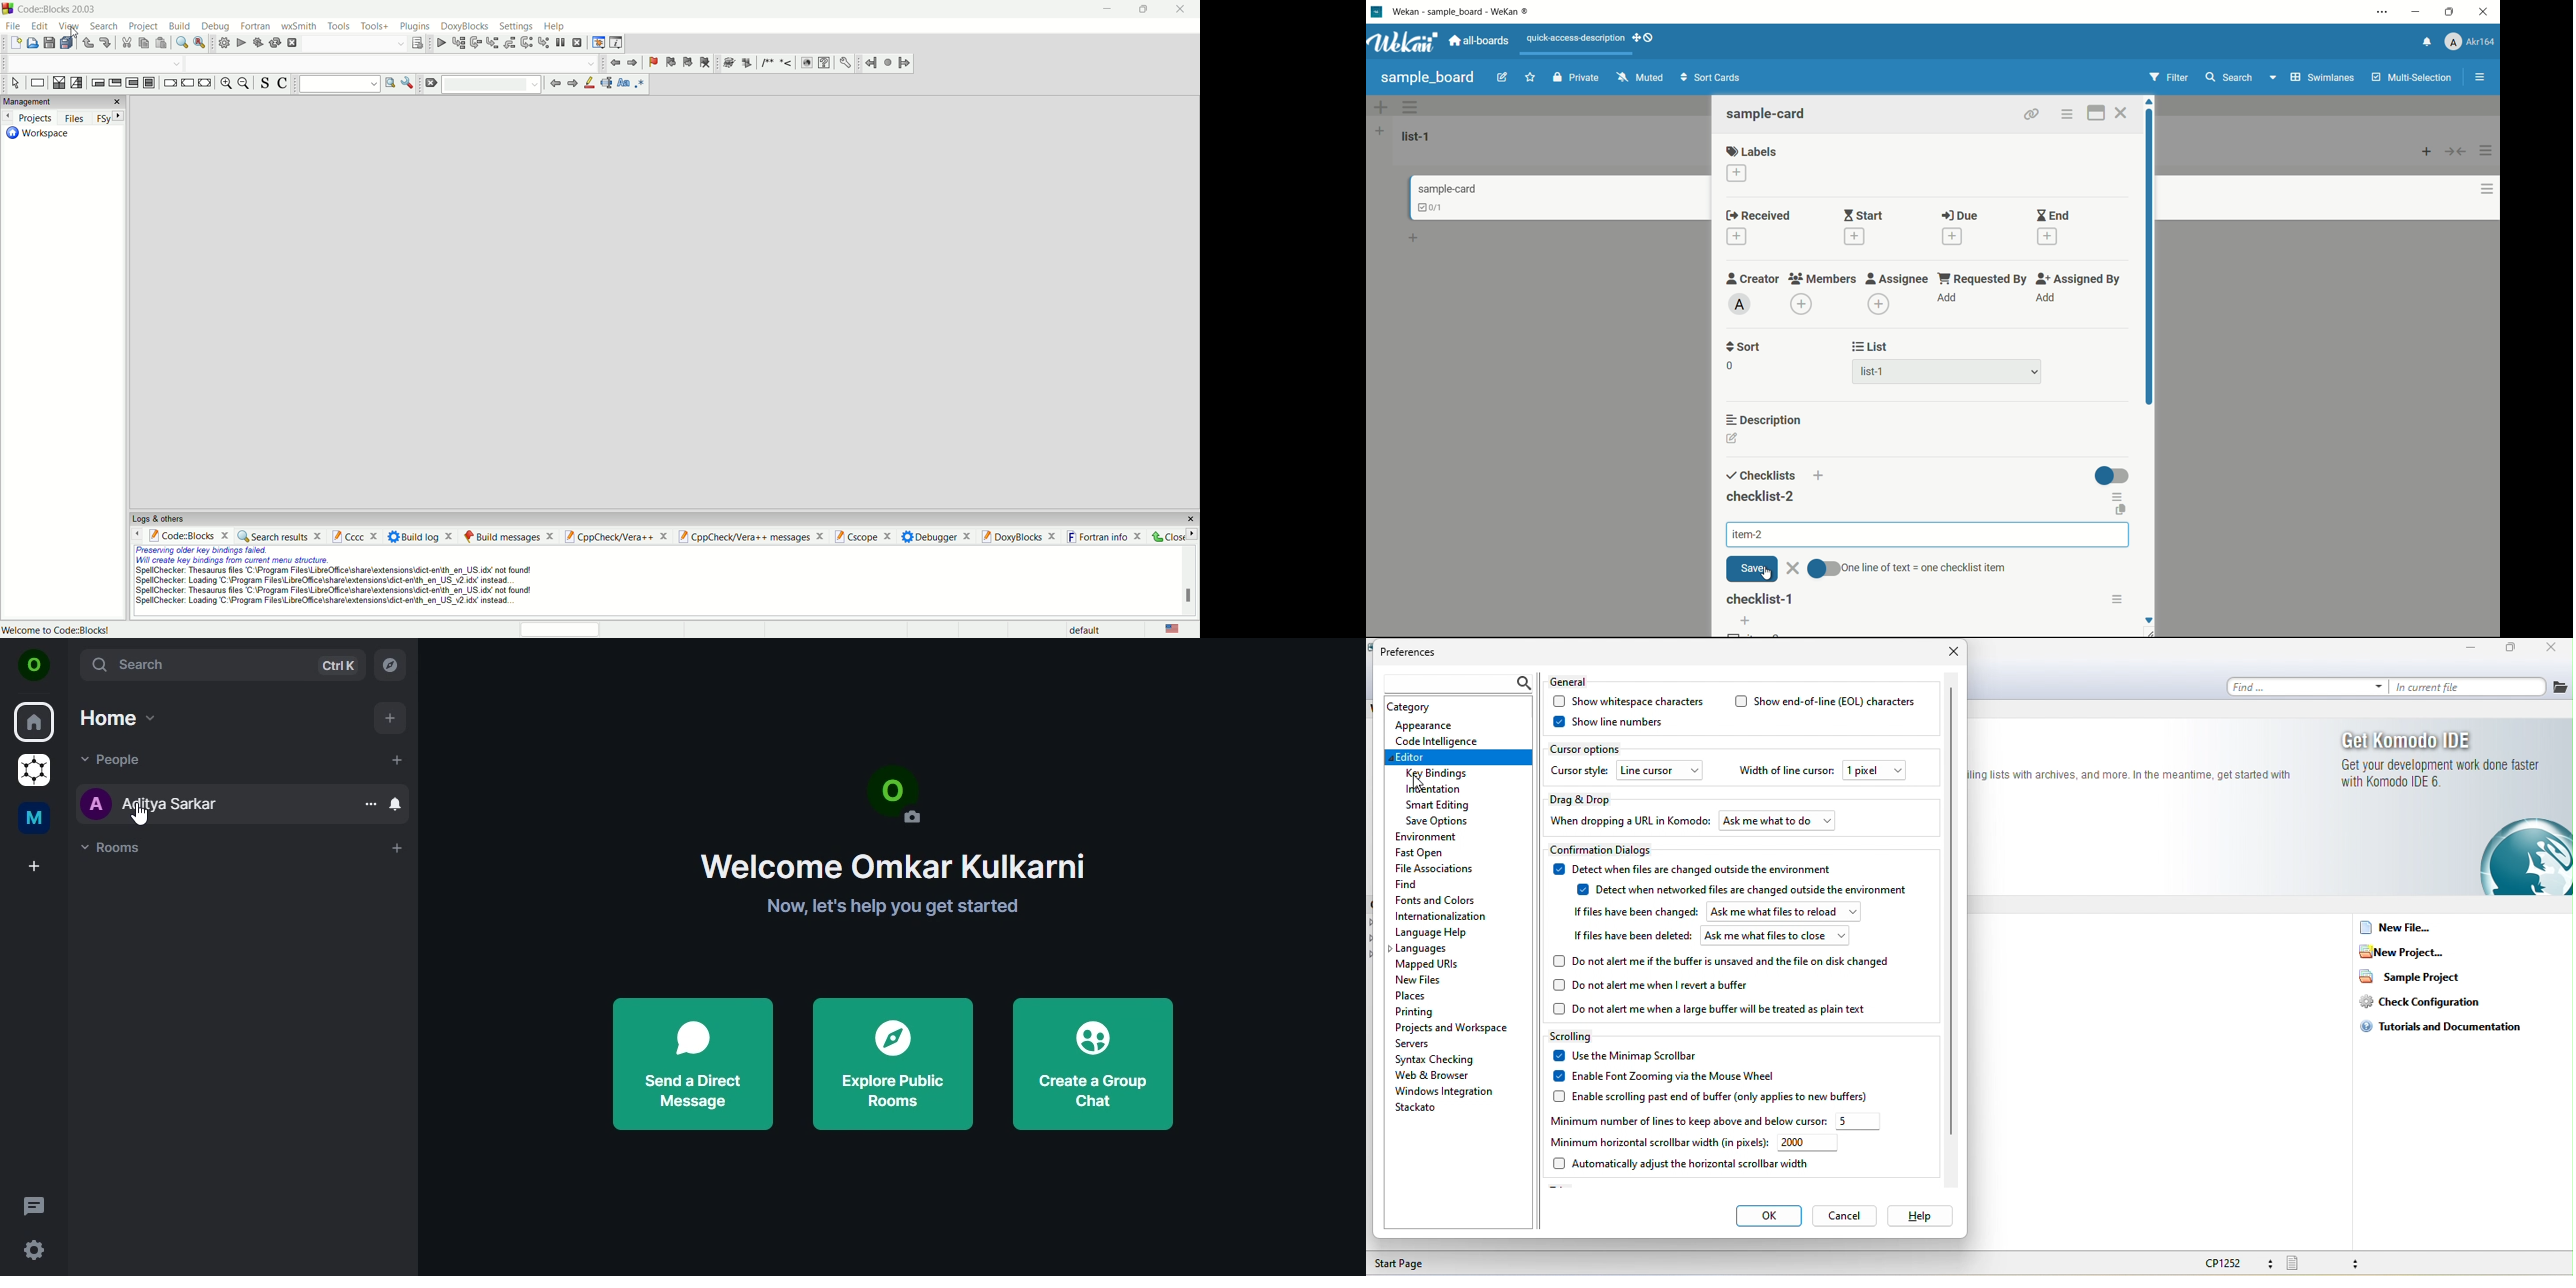 The height and width of the screenshot is (1288, 2576). Describe the element at coordinates (1404, 1264) in the screenshot. I see `start page` at that location.